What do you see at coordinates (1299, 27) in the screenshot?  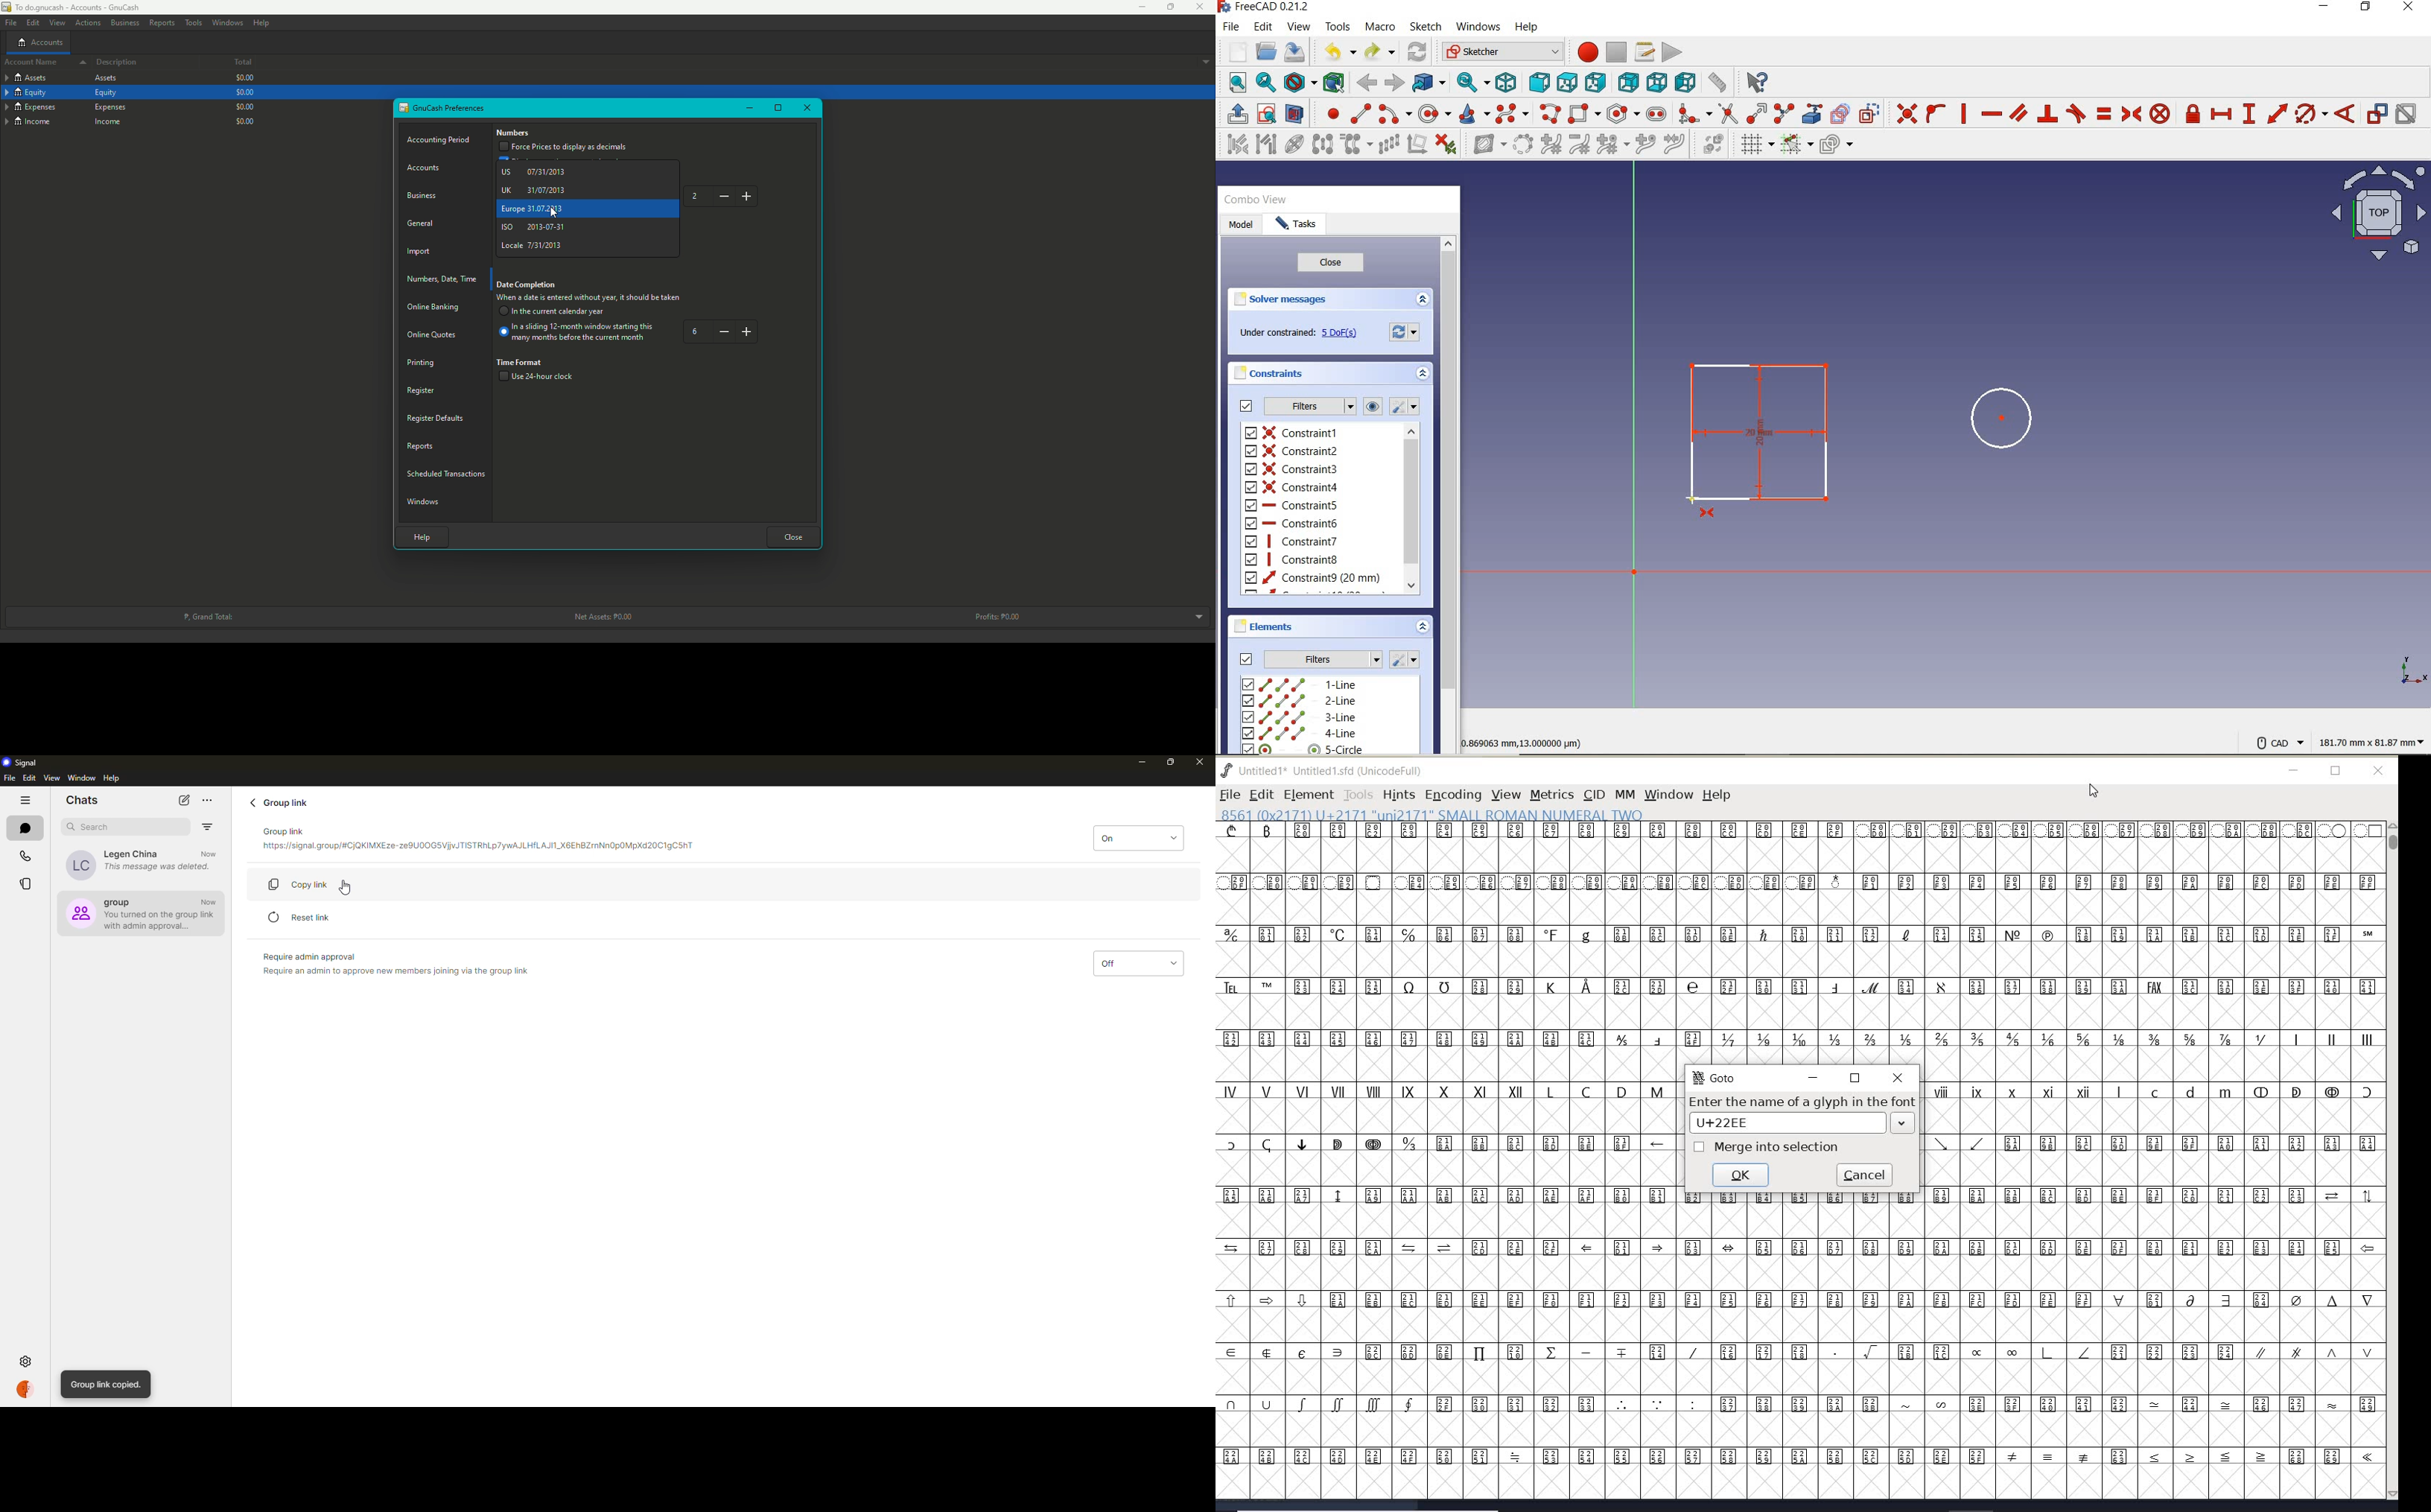 I see `view` at bounding box center [1299, 27].